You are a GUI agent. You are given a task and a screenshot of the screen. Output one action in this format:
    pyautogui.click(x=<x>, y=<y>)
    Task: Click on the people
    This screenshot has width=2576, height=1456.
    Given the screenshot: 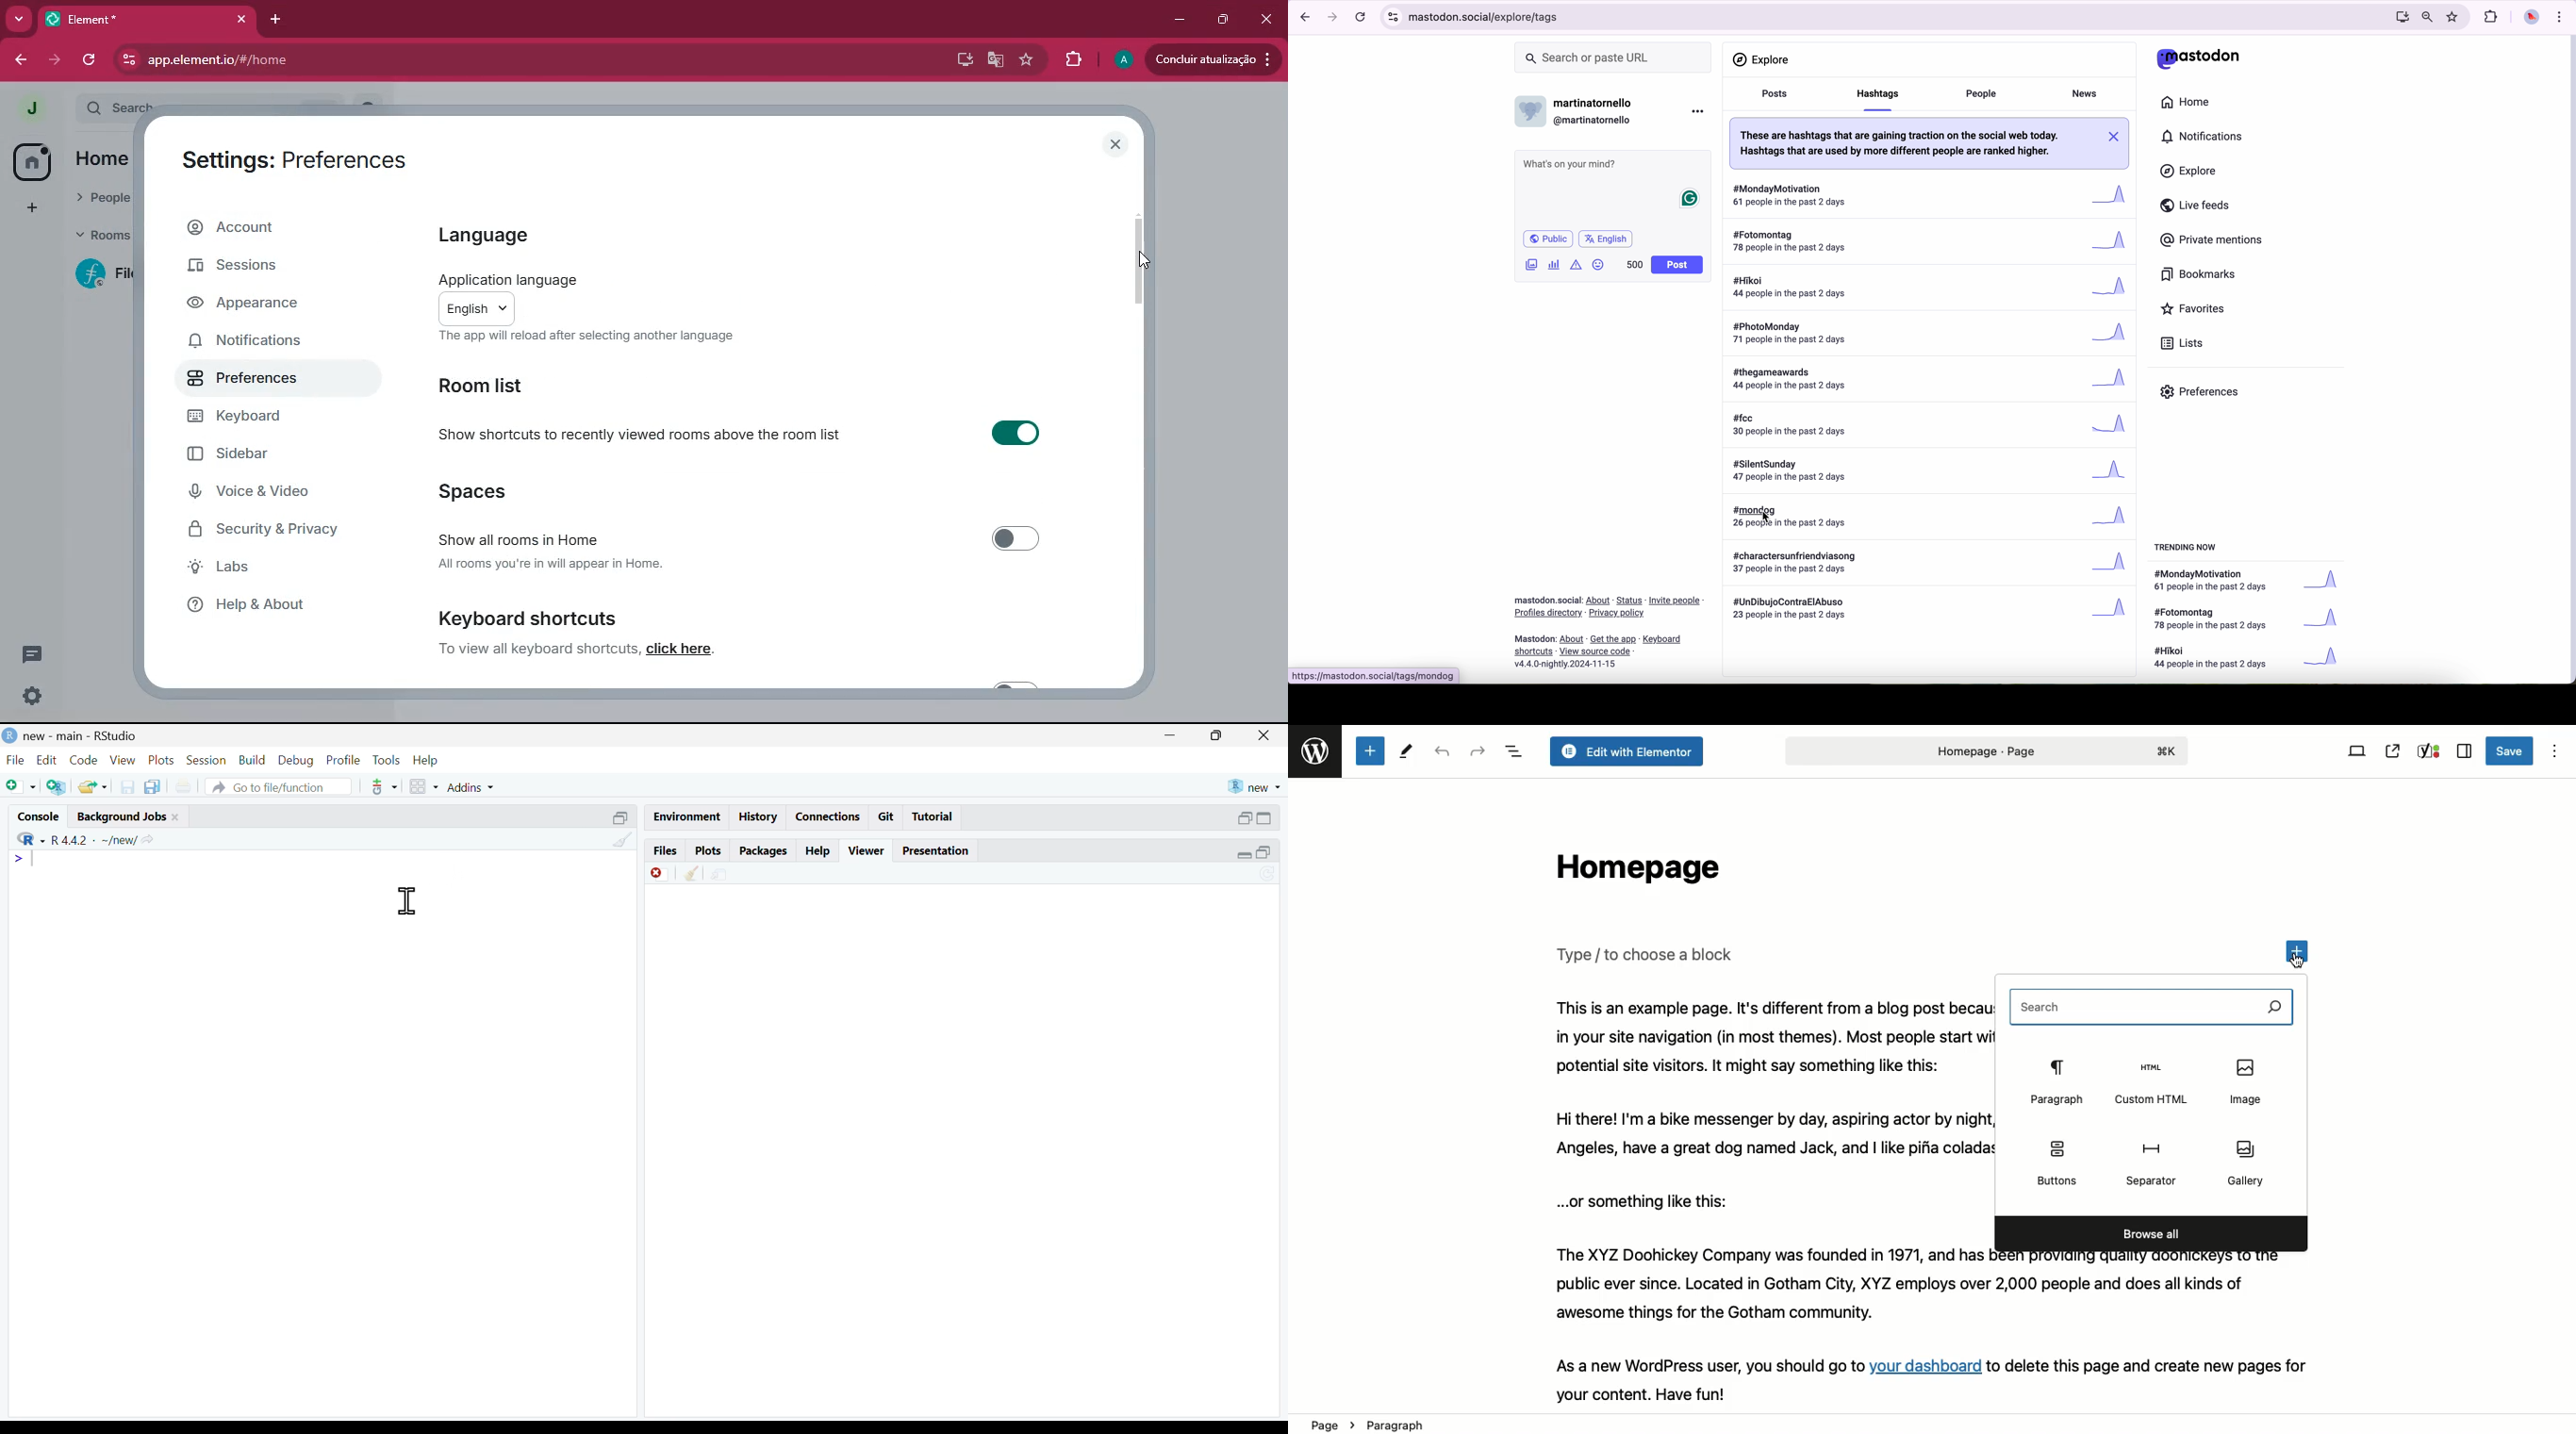 What is the action you would take?
    pyautogui.click(x=1985, y=93)
    